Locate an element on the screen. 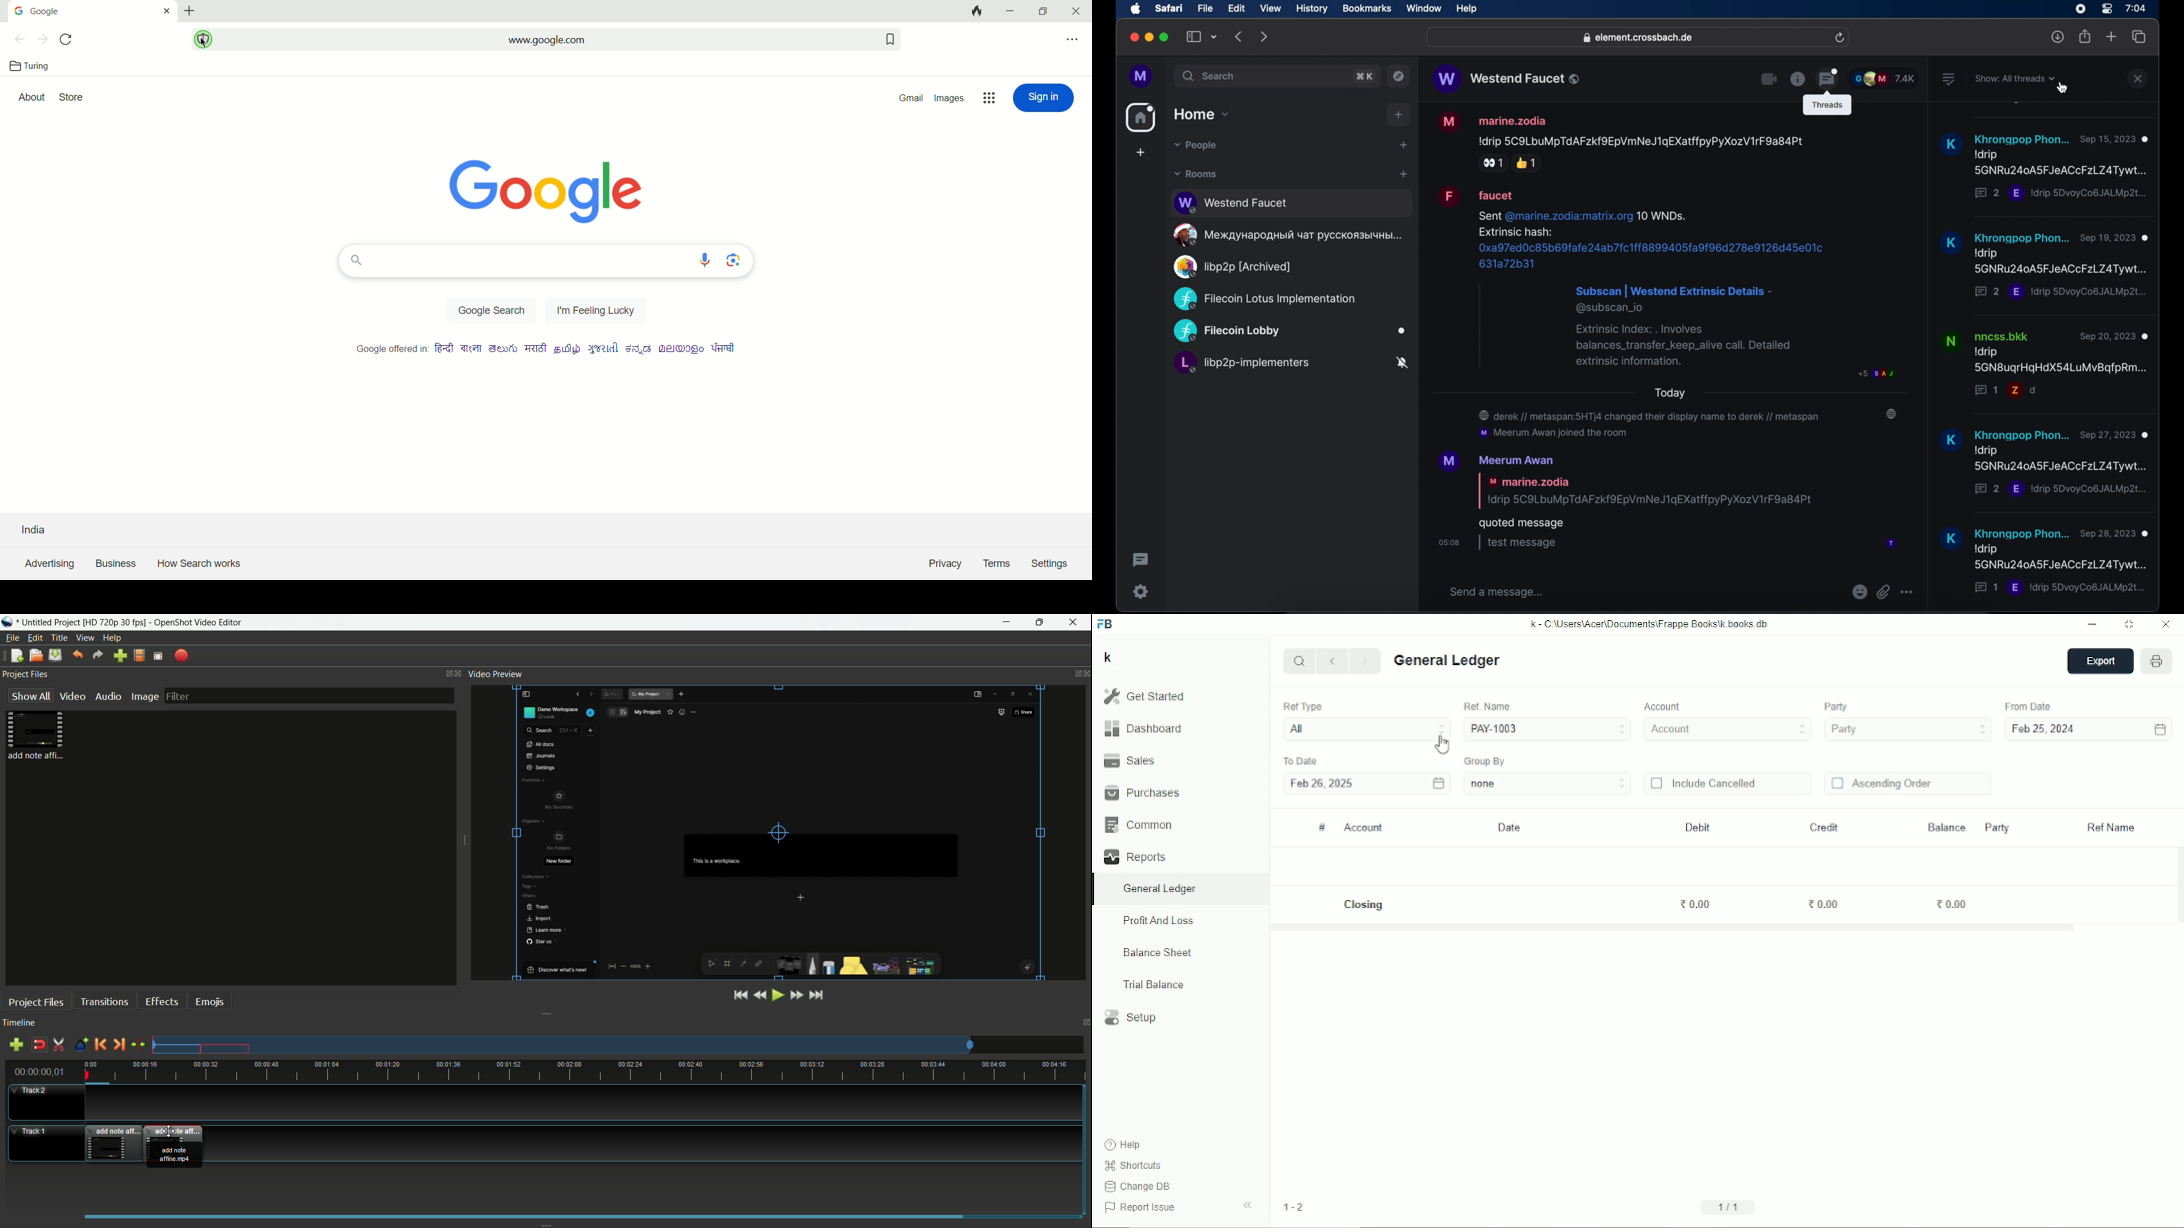 The height and width of the screenshot is (1232, 2184). Party is located at coordinates (1996, 827).